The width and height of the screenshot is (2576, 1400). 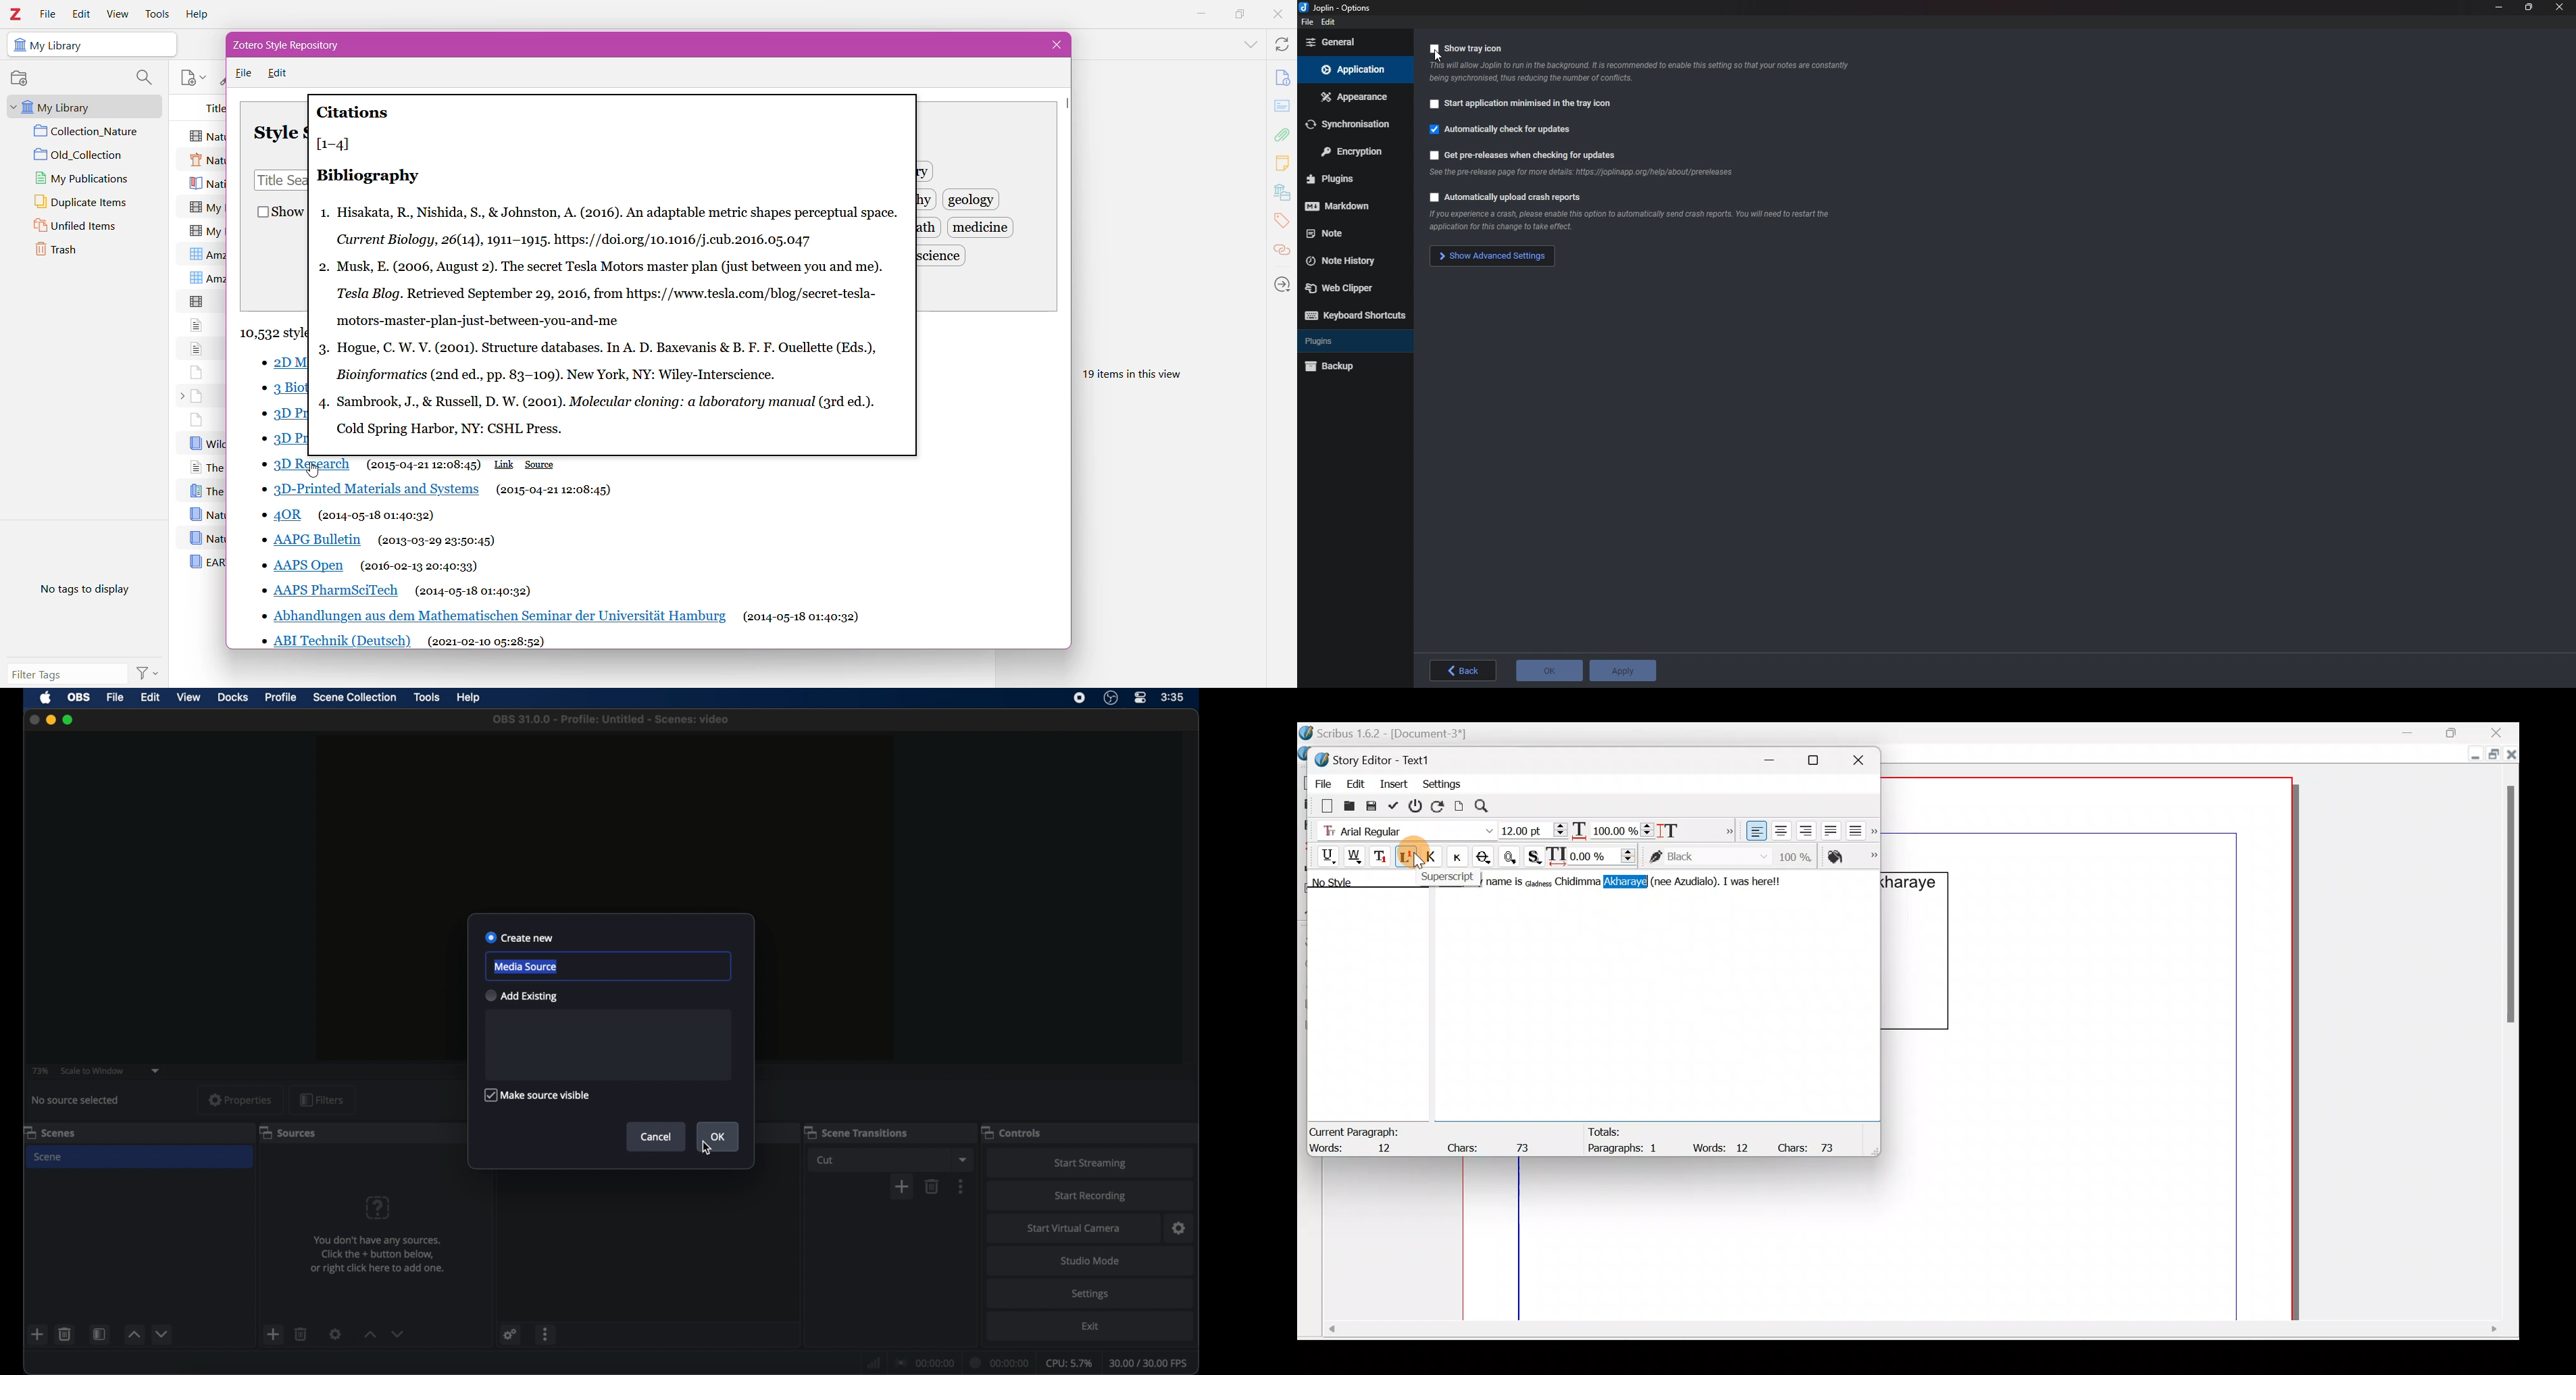 What do you see at coordinates (611, 361) in the screenshot?
I see `Hogue, C. W. V. (2001). Structure databases. In A. D. Baxevanis & B. F. F. Ouellette (Eds.), Bioinformatics (2nd ed., pp. 83-109). New York, NY: Wiley-Interscience.` at bounding box center [611, 361].